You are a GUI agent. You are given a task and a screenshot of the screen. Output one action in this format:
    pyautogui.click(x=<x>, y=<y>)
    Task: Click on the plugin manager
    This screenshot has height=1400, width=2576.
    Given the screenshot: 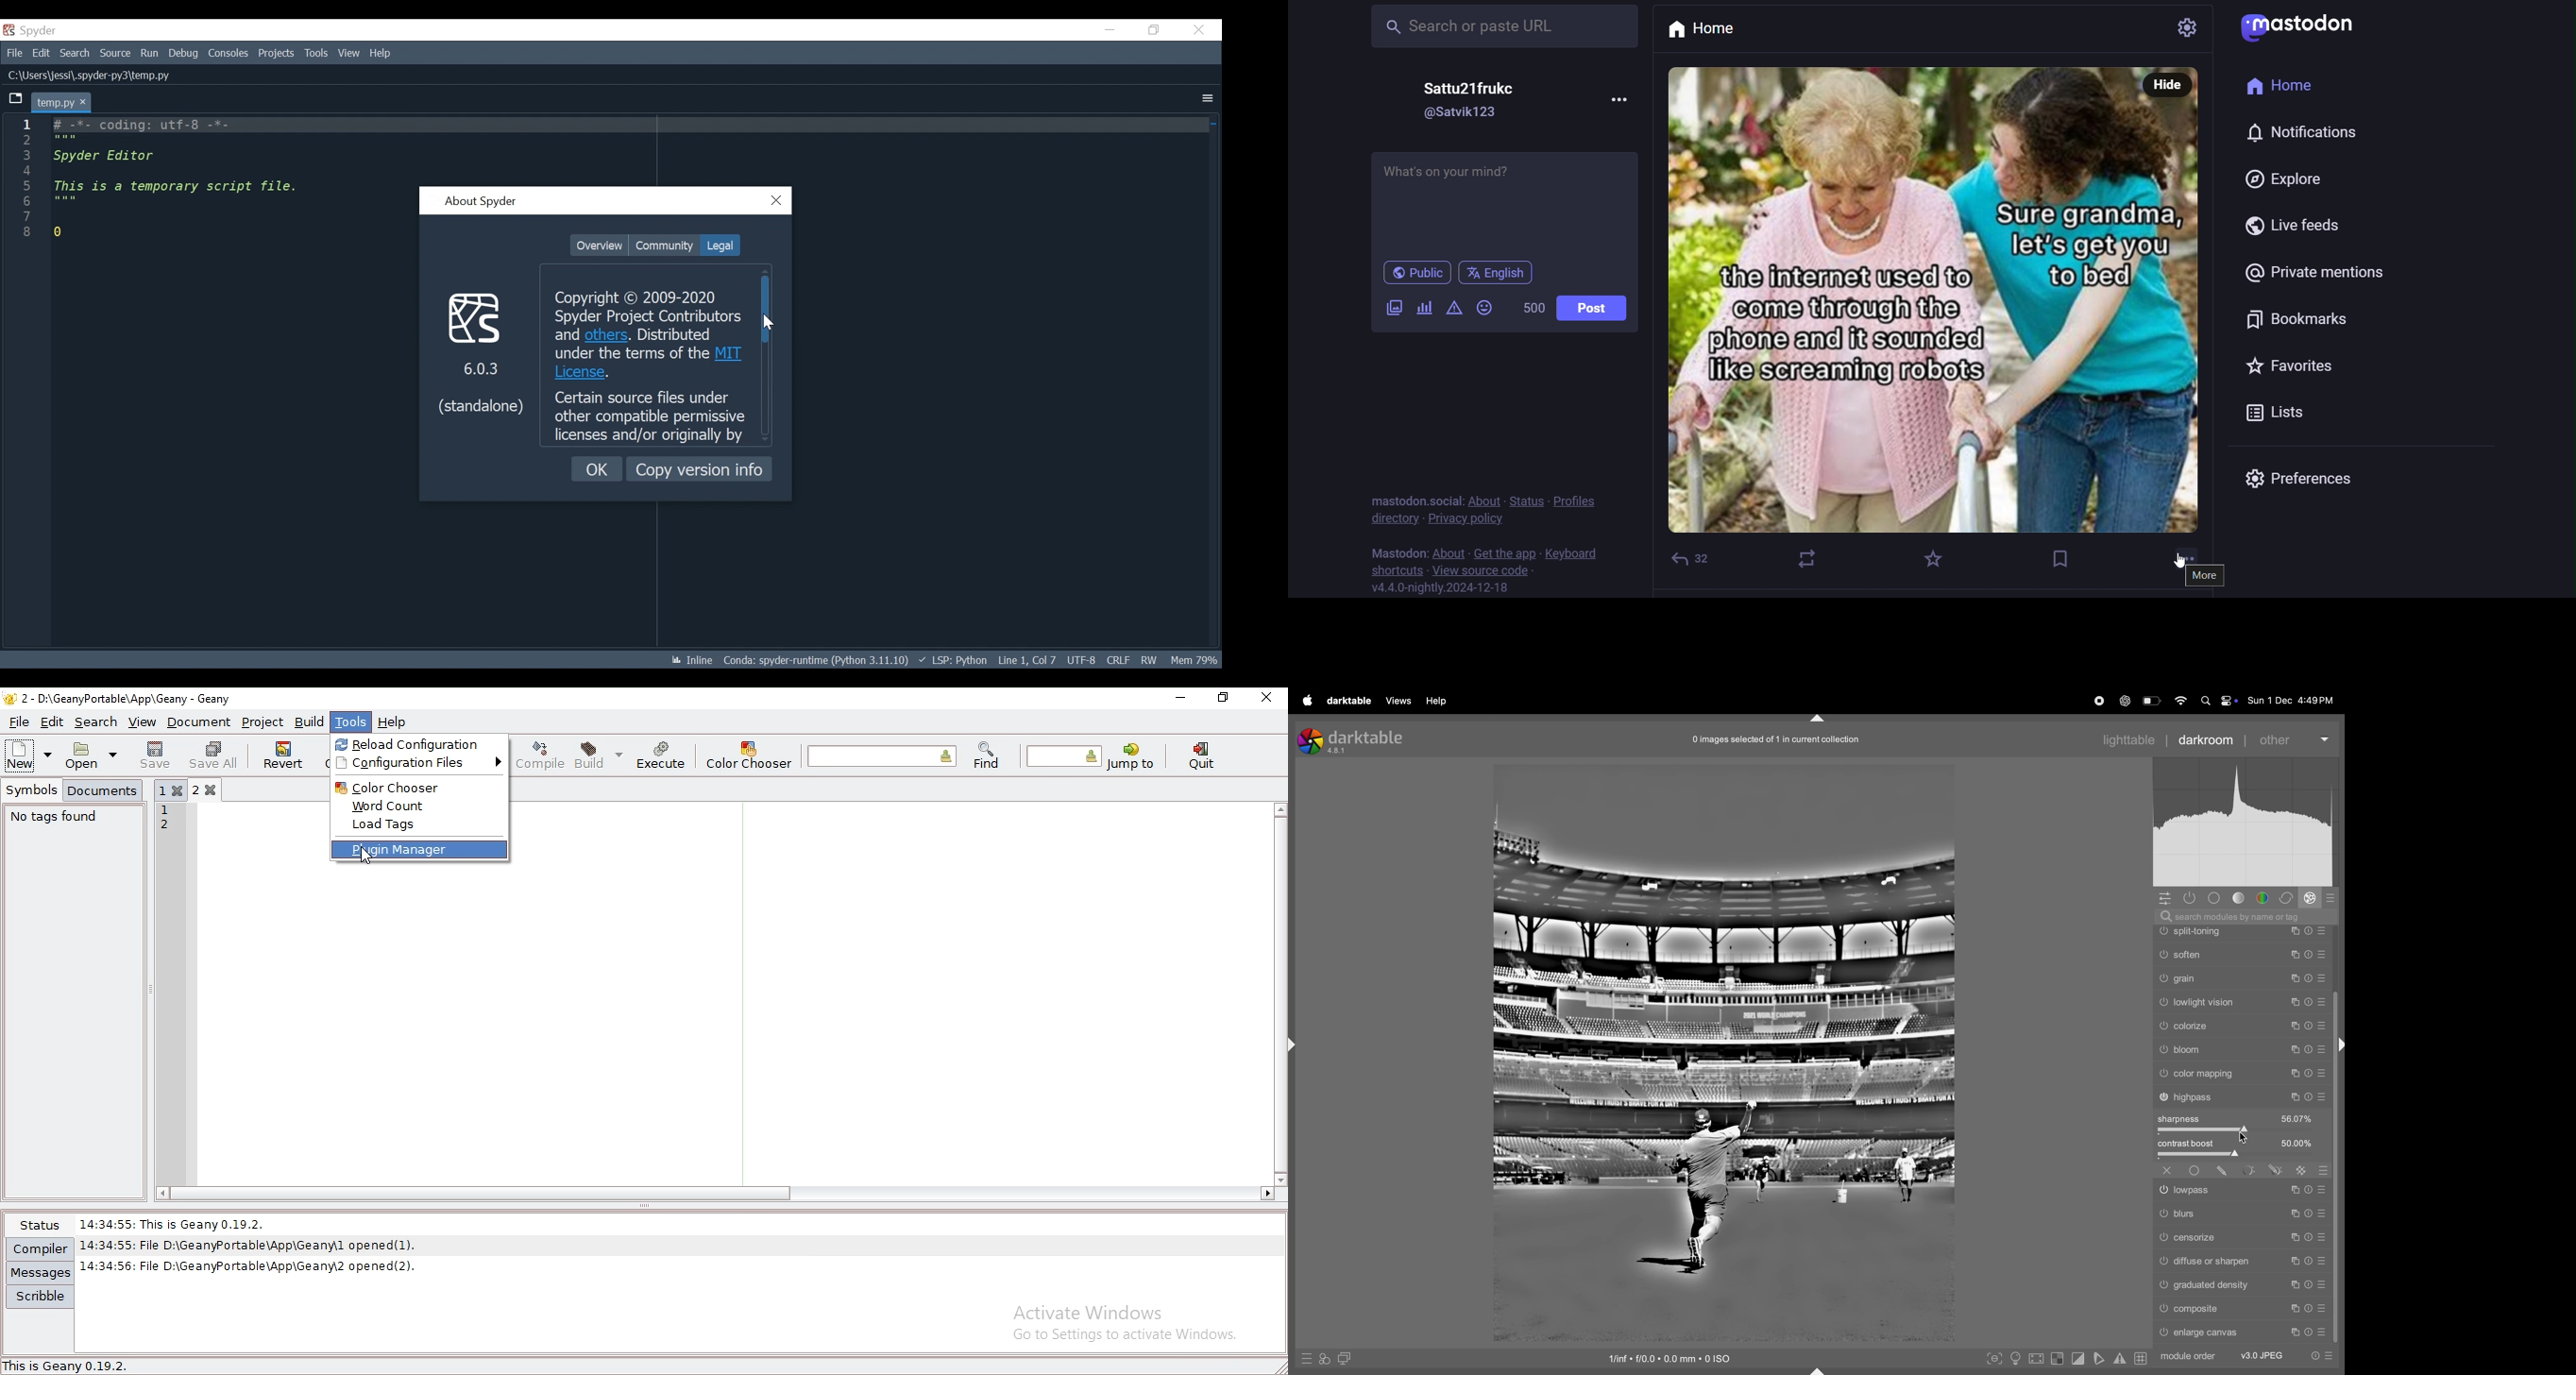 What is the action you would take?
    pyautogui.click(x=418, y=851)
    